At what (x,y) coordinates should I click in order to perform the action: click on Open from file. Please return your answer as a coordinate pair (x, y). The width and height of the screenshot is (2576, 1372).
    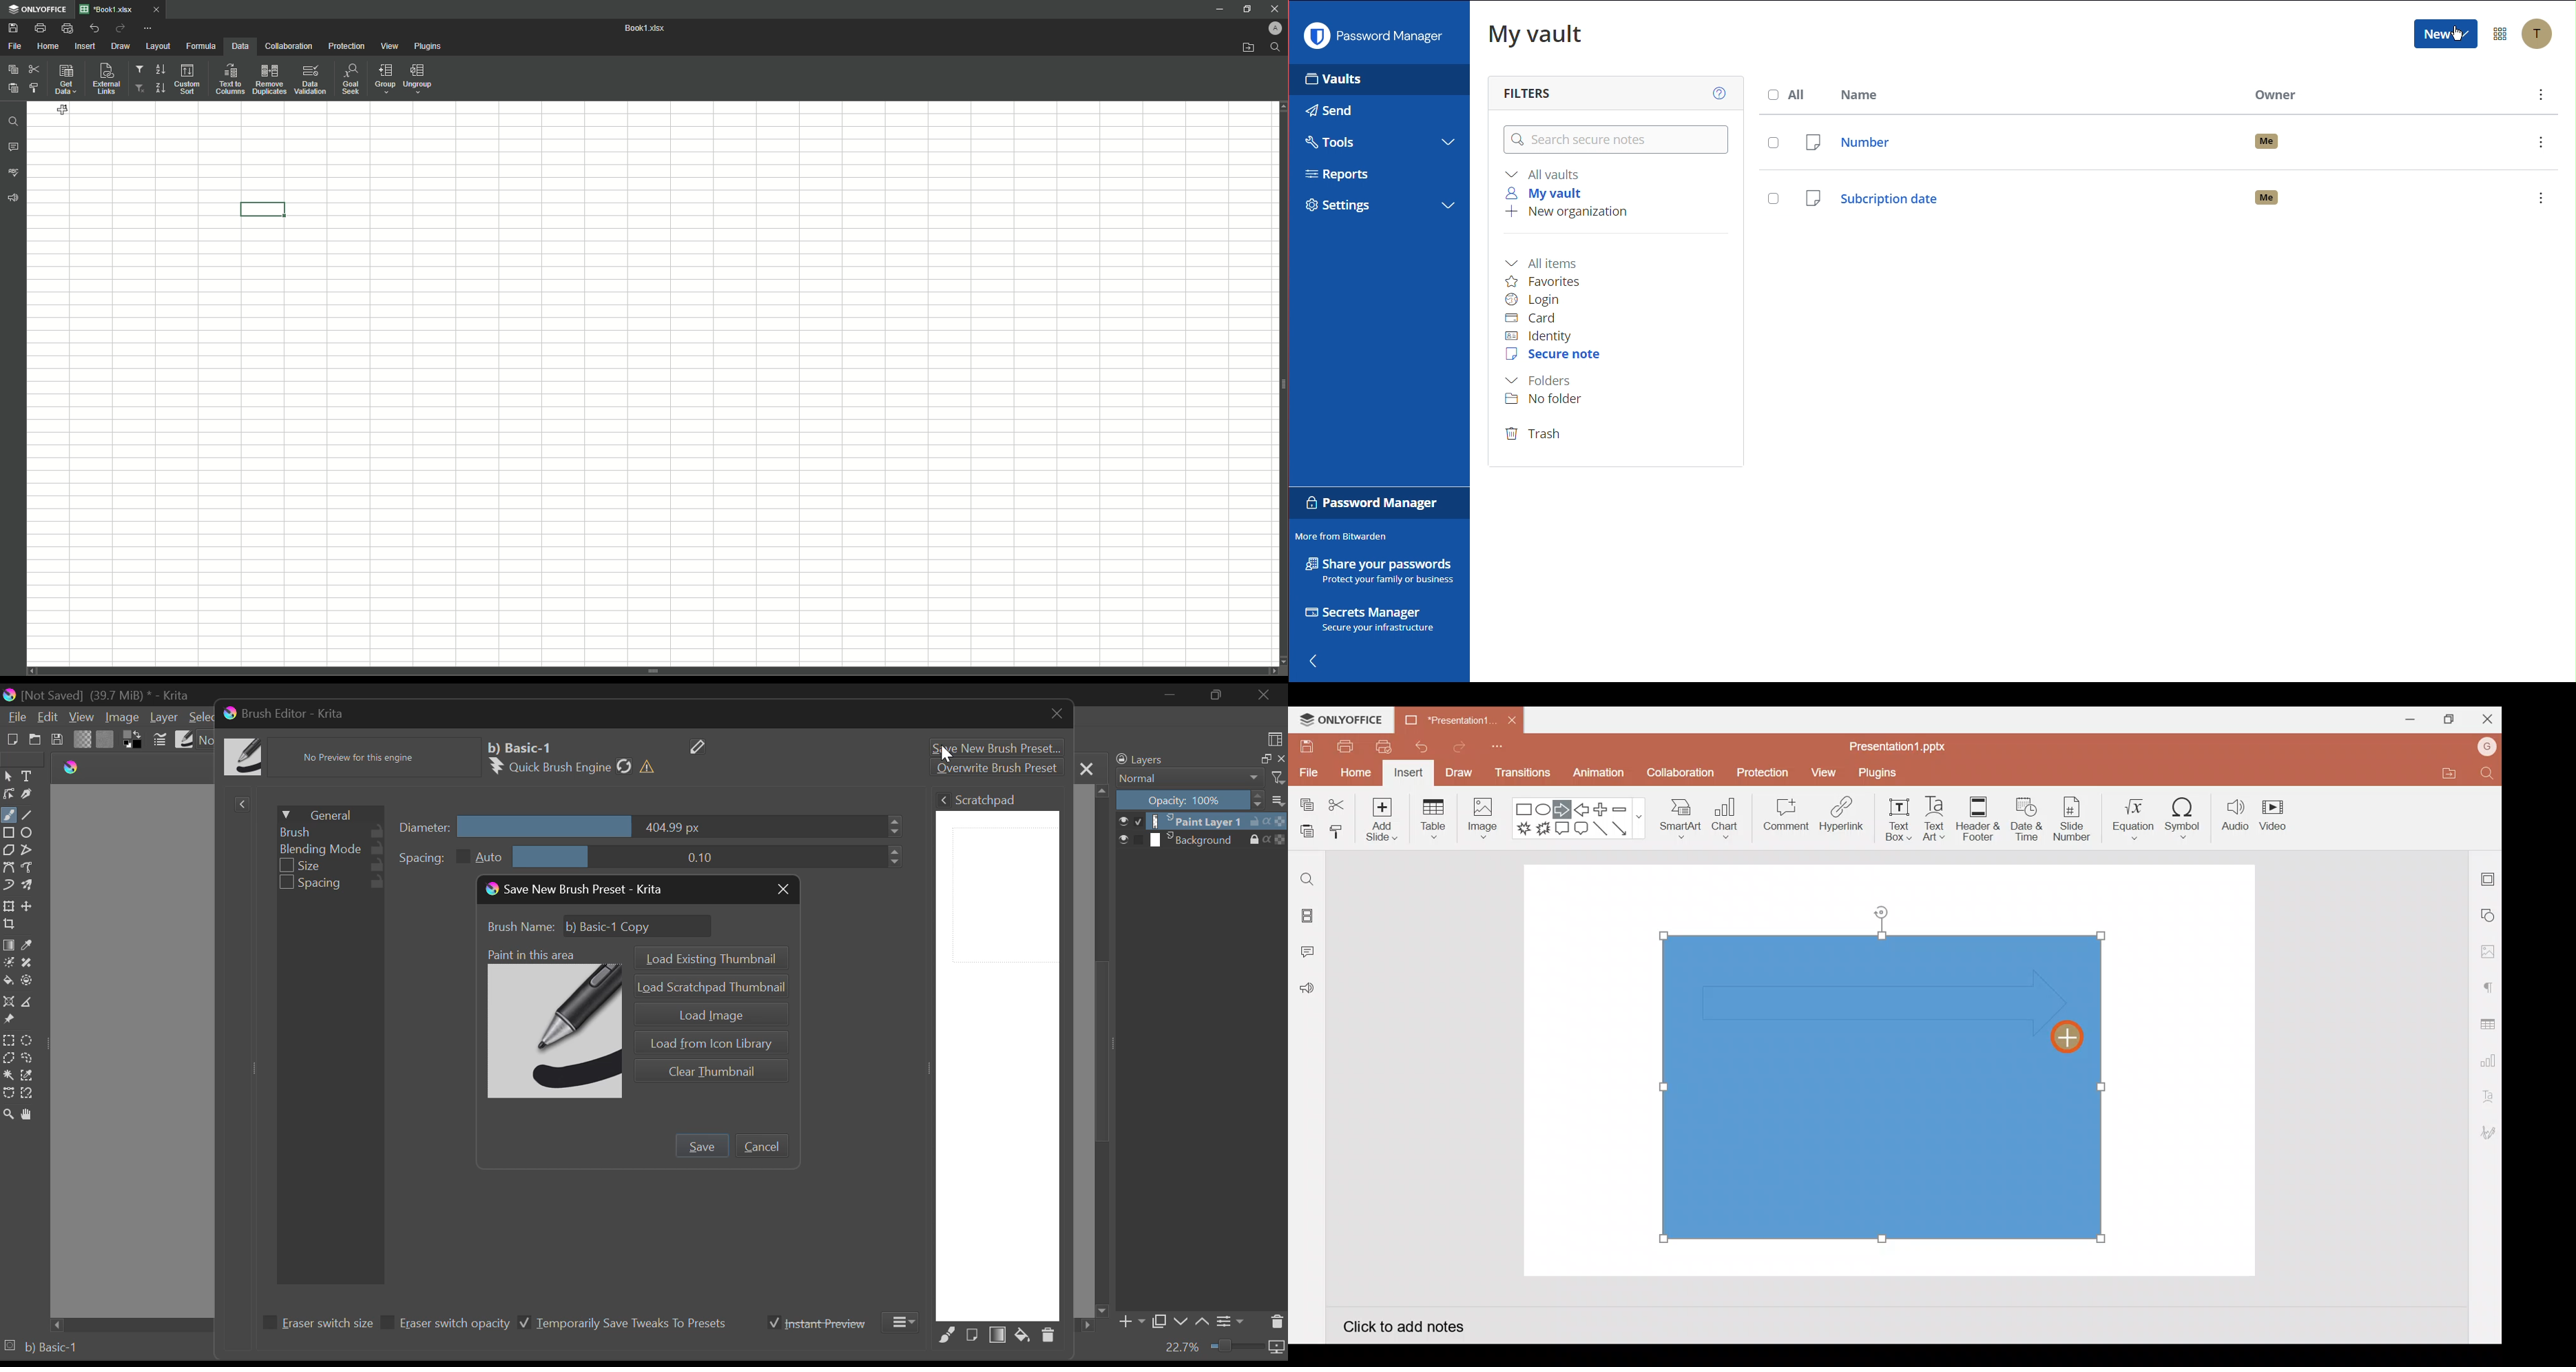
    Looking at the image, I should click on (1242, 48).